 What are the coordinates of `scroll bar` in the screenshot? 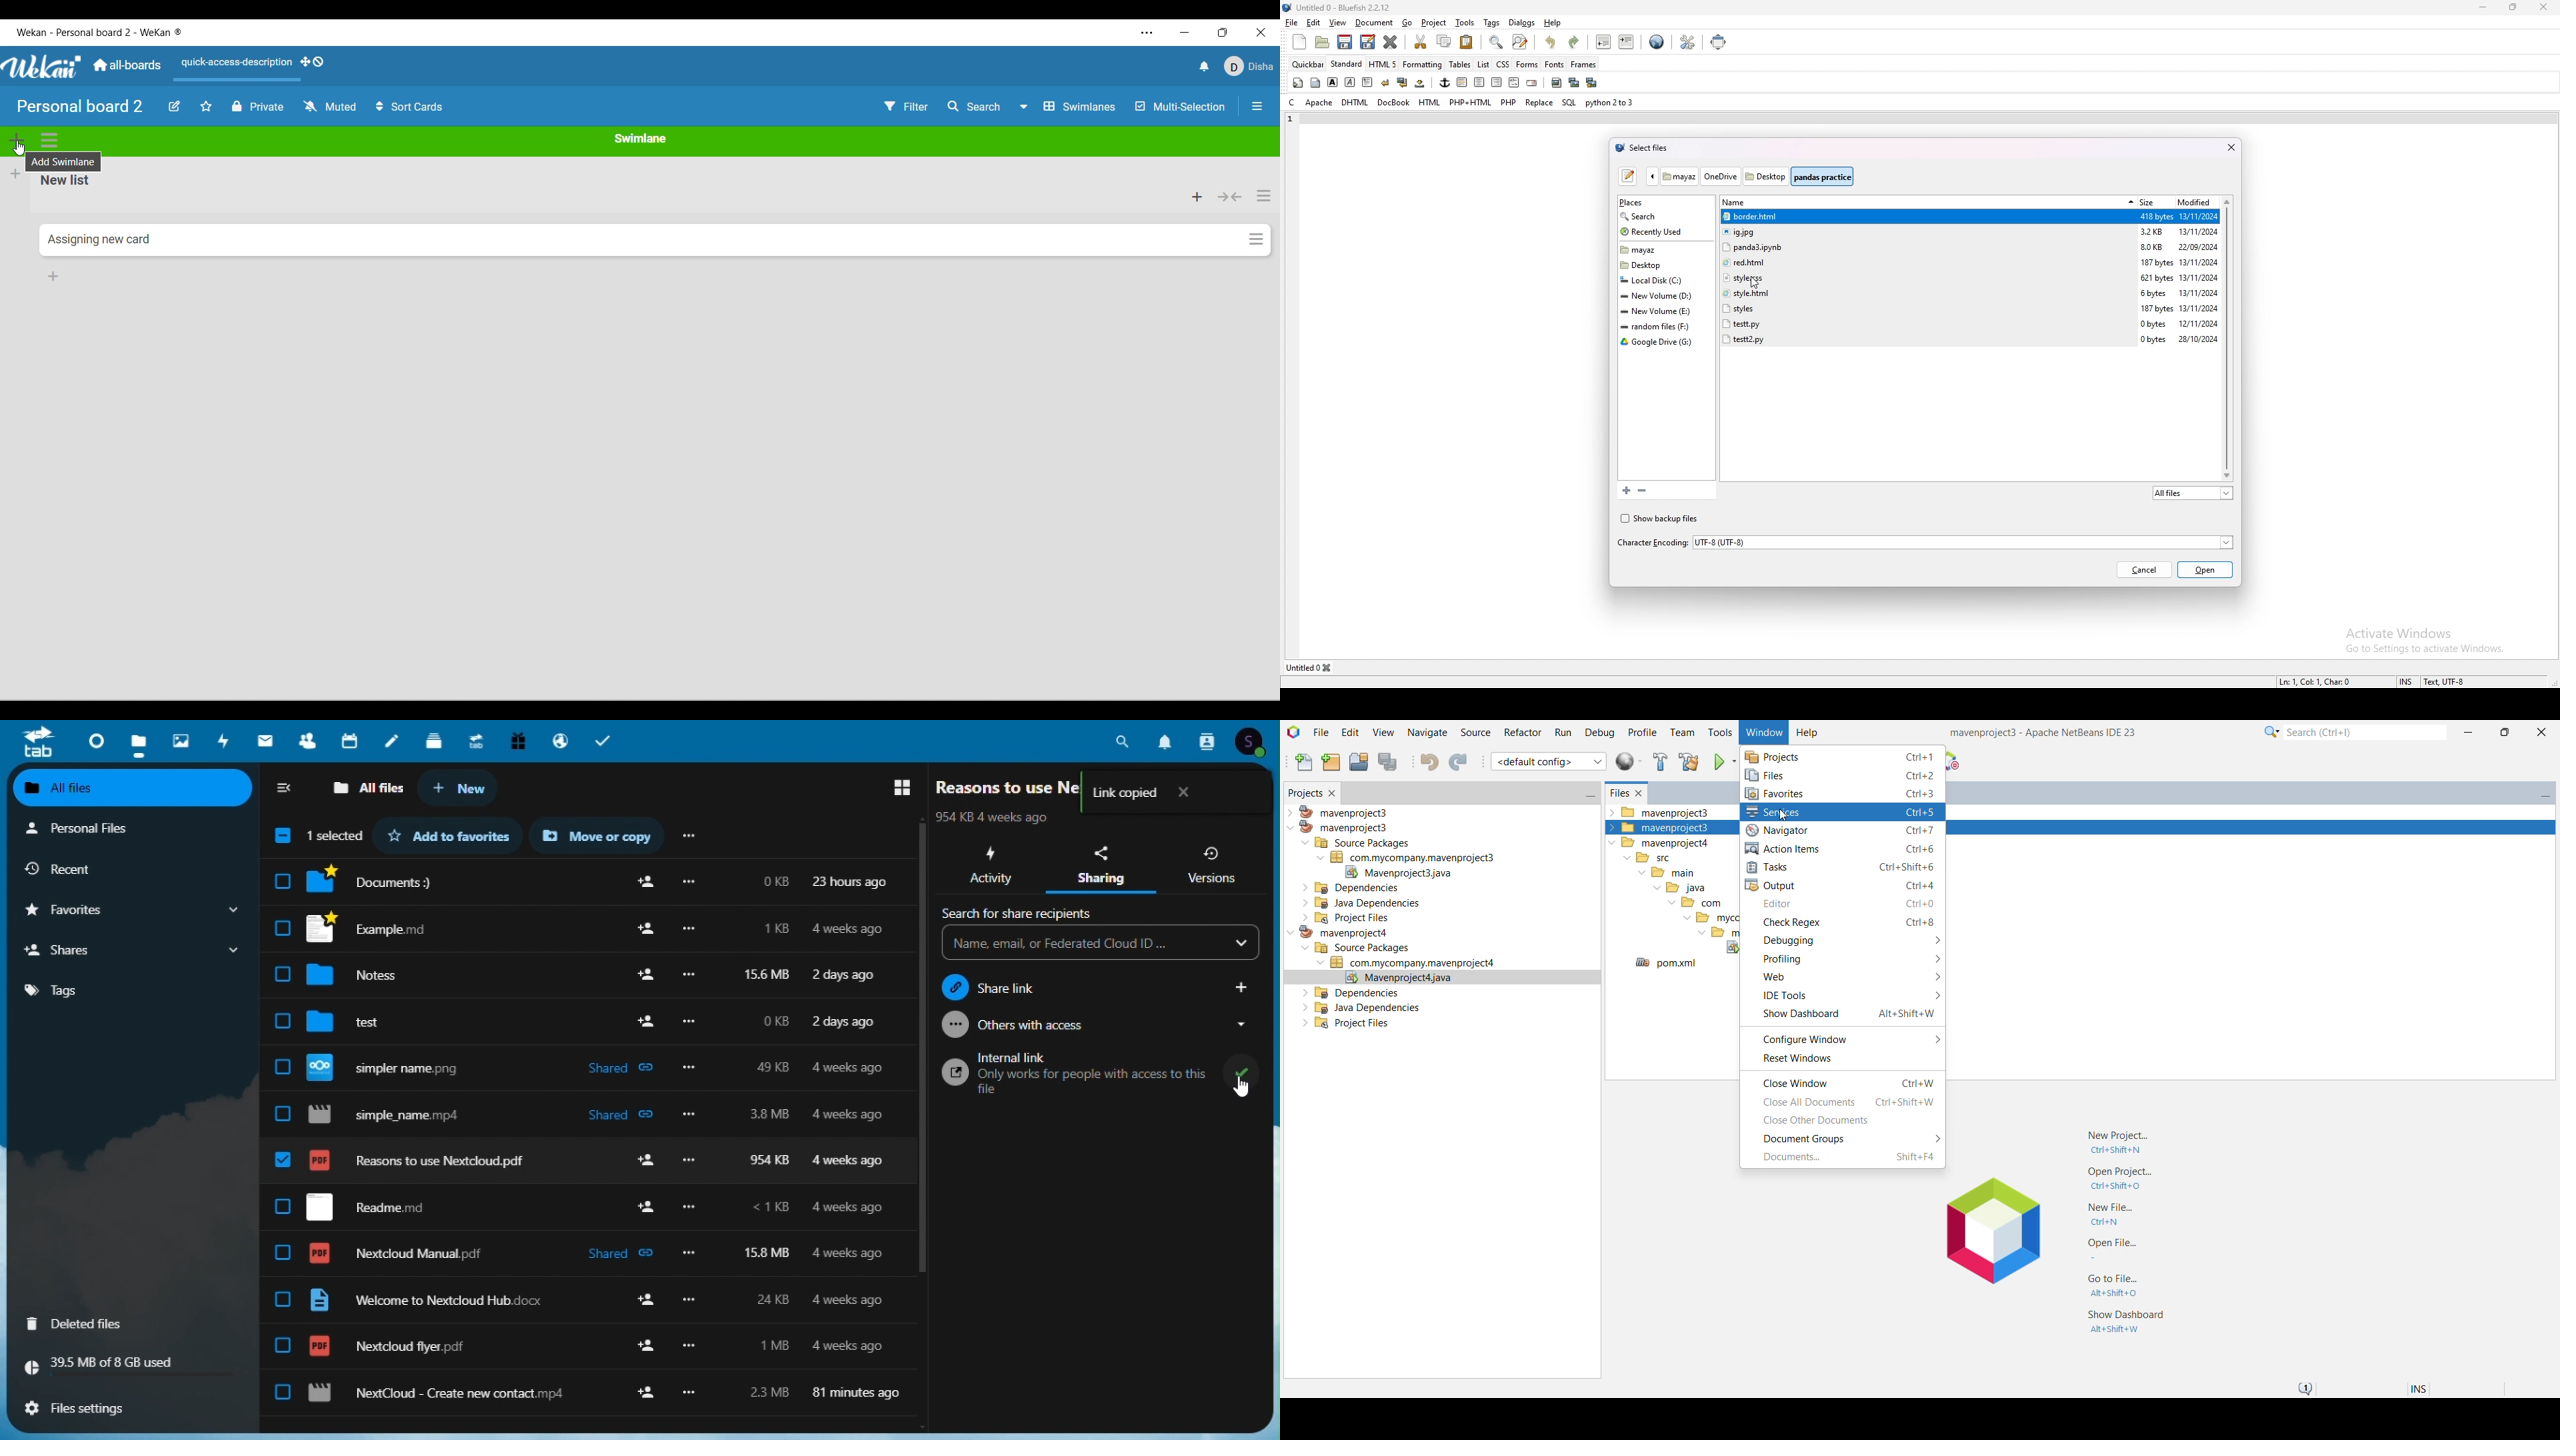 It's located at (917, 1046).